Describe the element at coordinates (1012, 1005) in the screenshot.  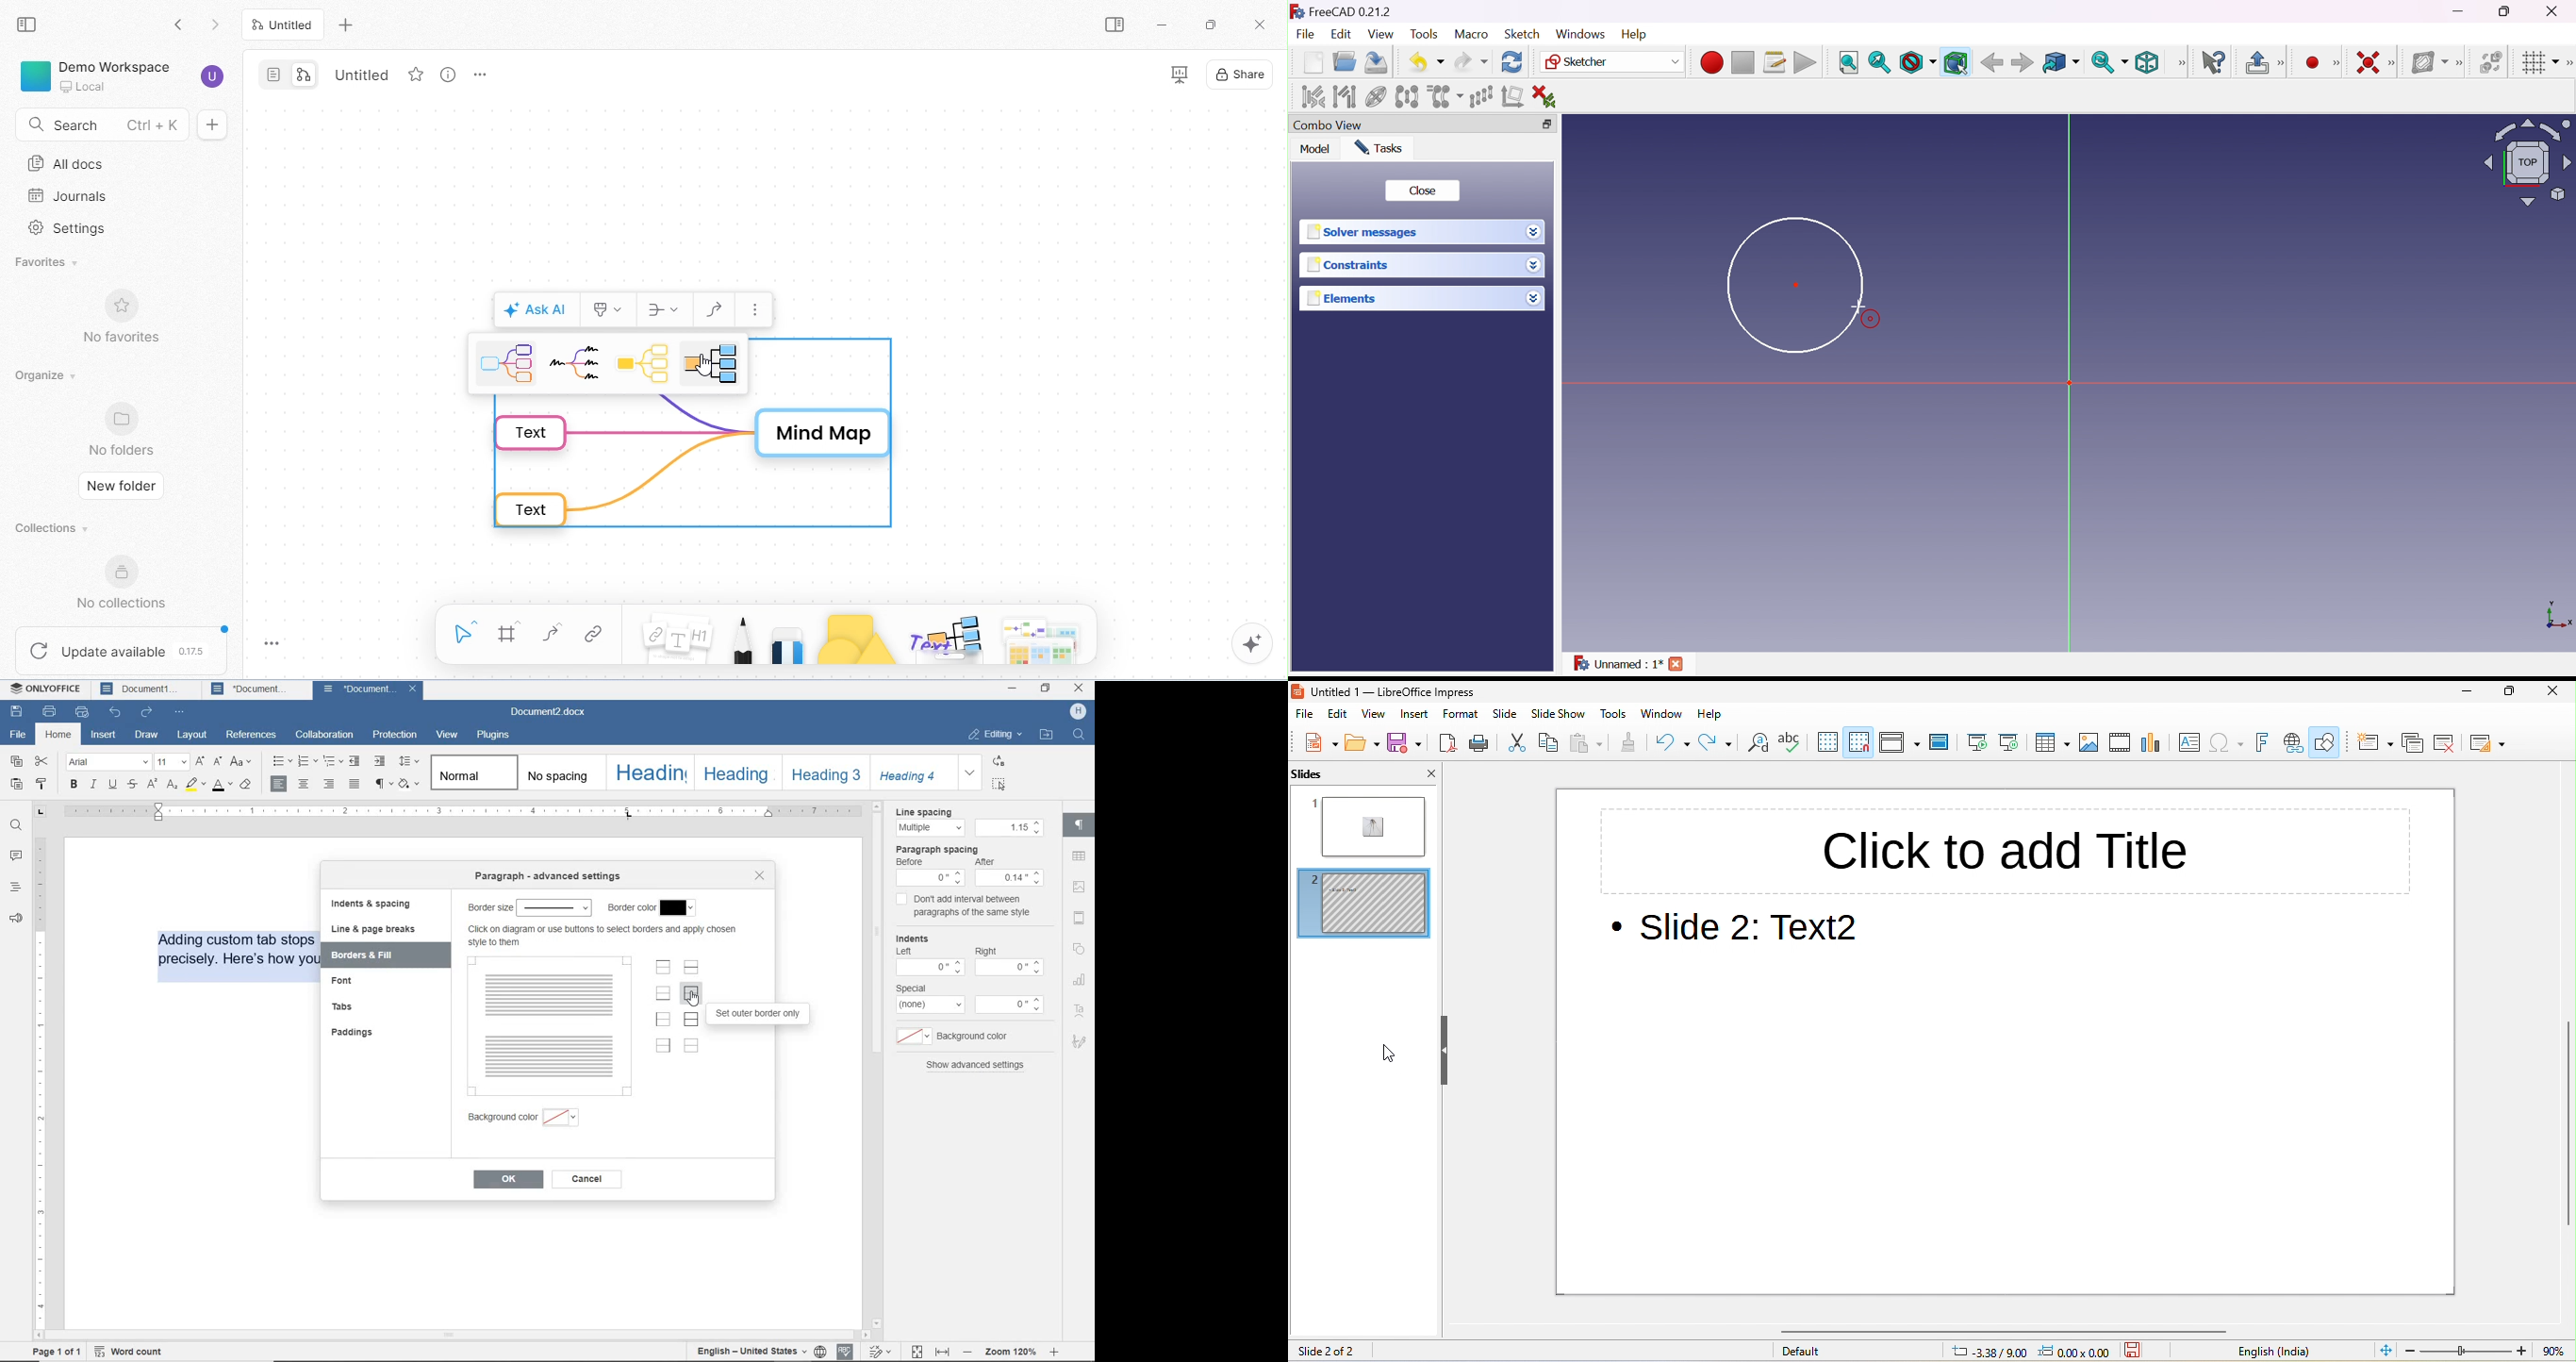
I see `menu` at that location.